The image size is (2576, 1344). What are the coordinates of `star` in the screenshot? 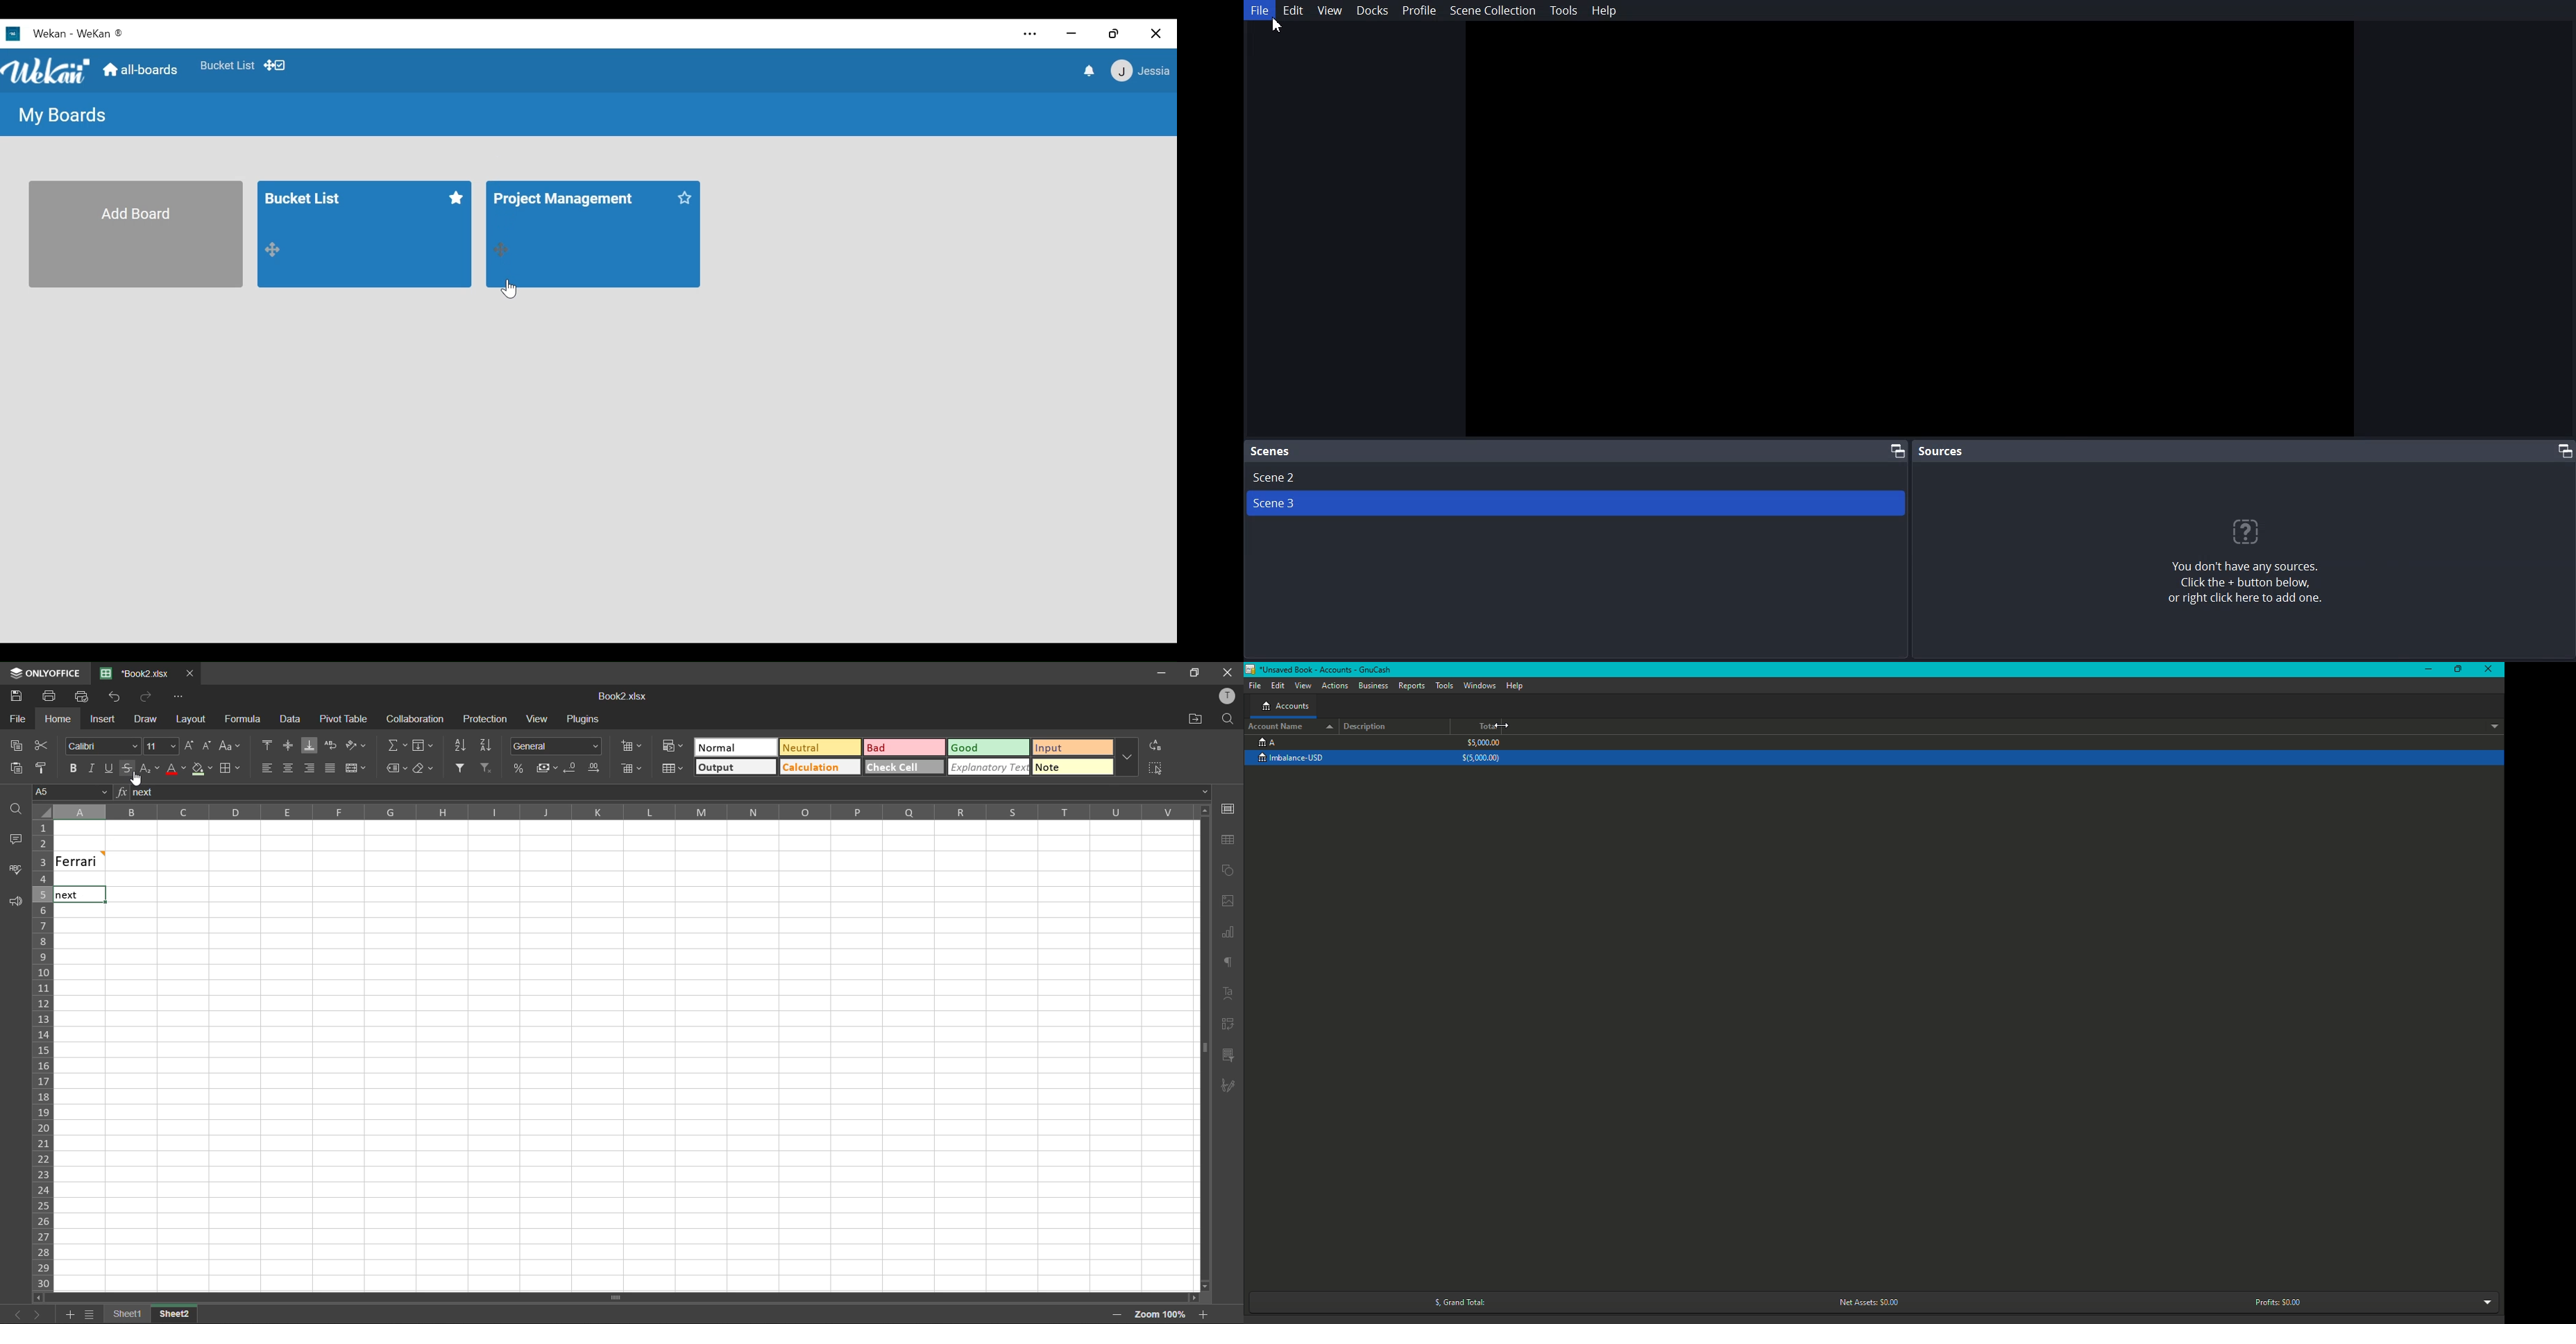 It's located at (685, 198).